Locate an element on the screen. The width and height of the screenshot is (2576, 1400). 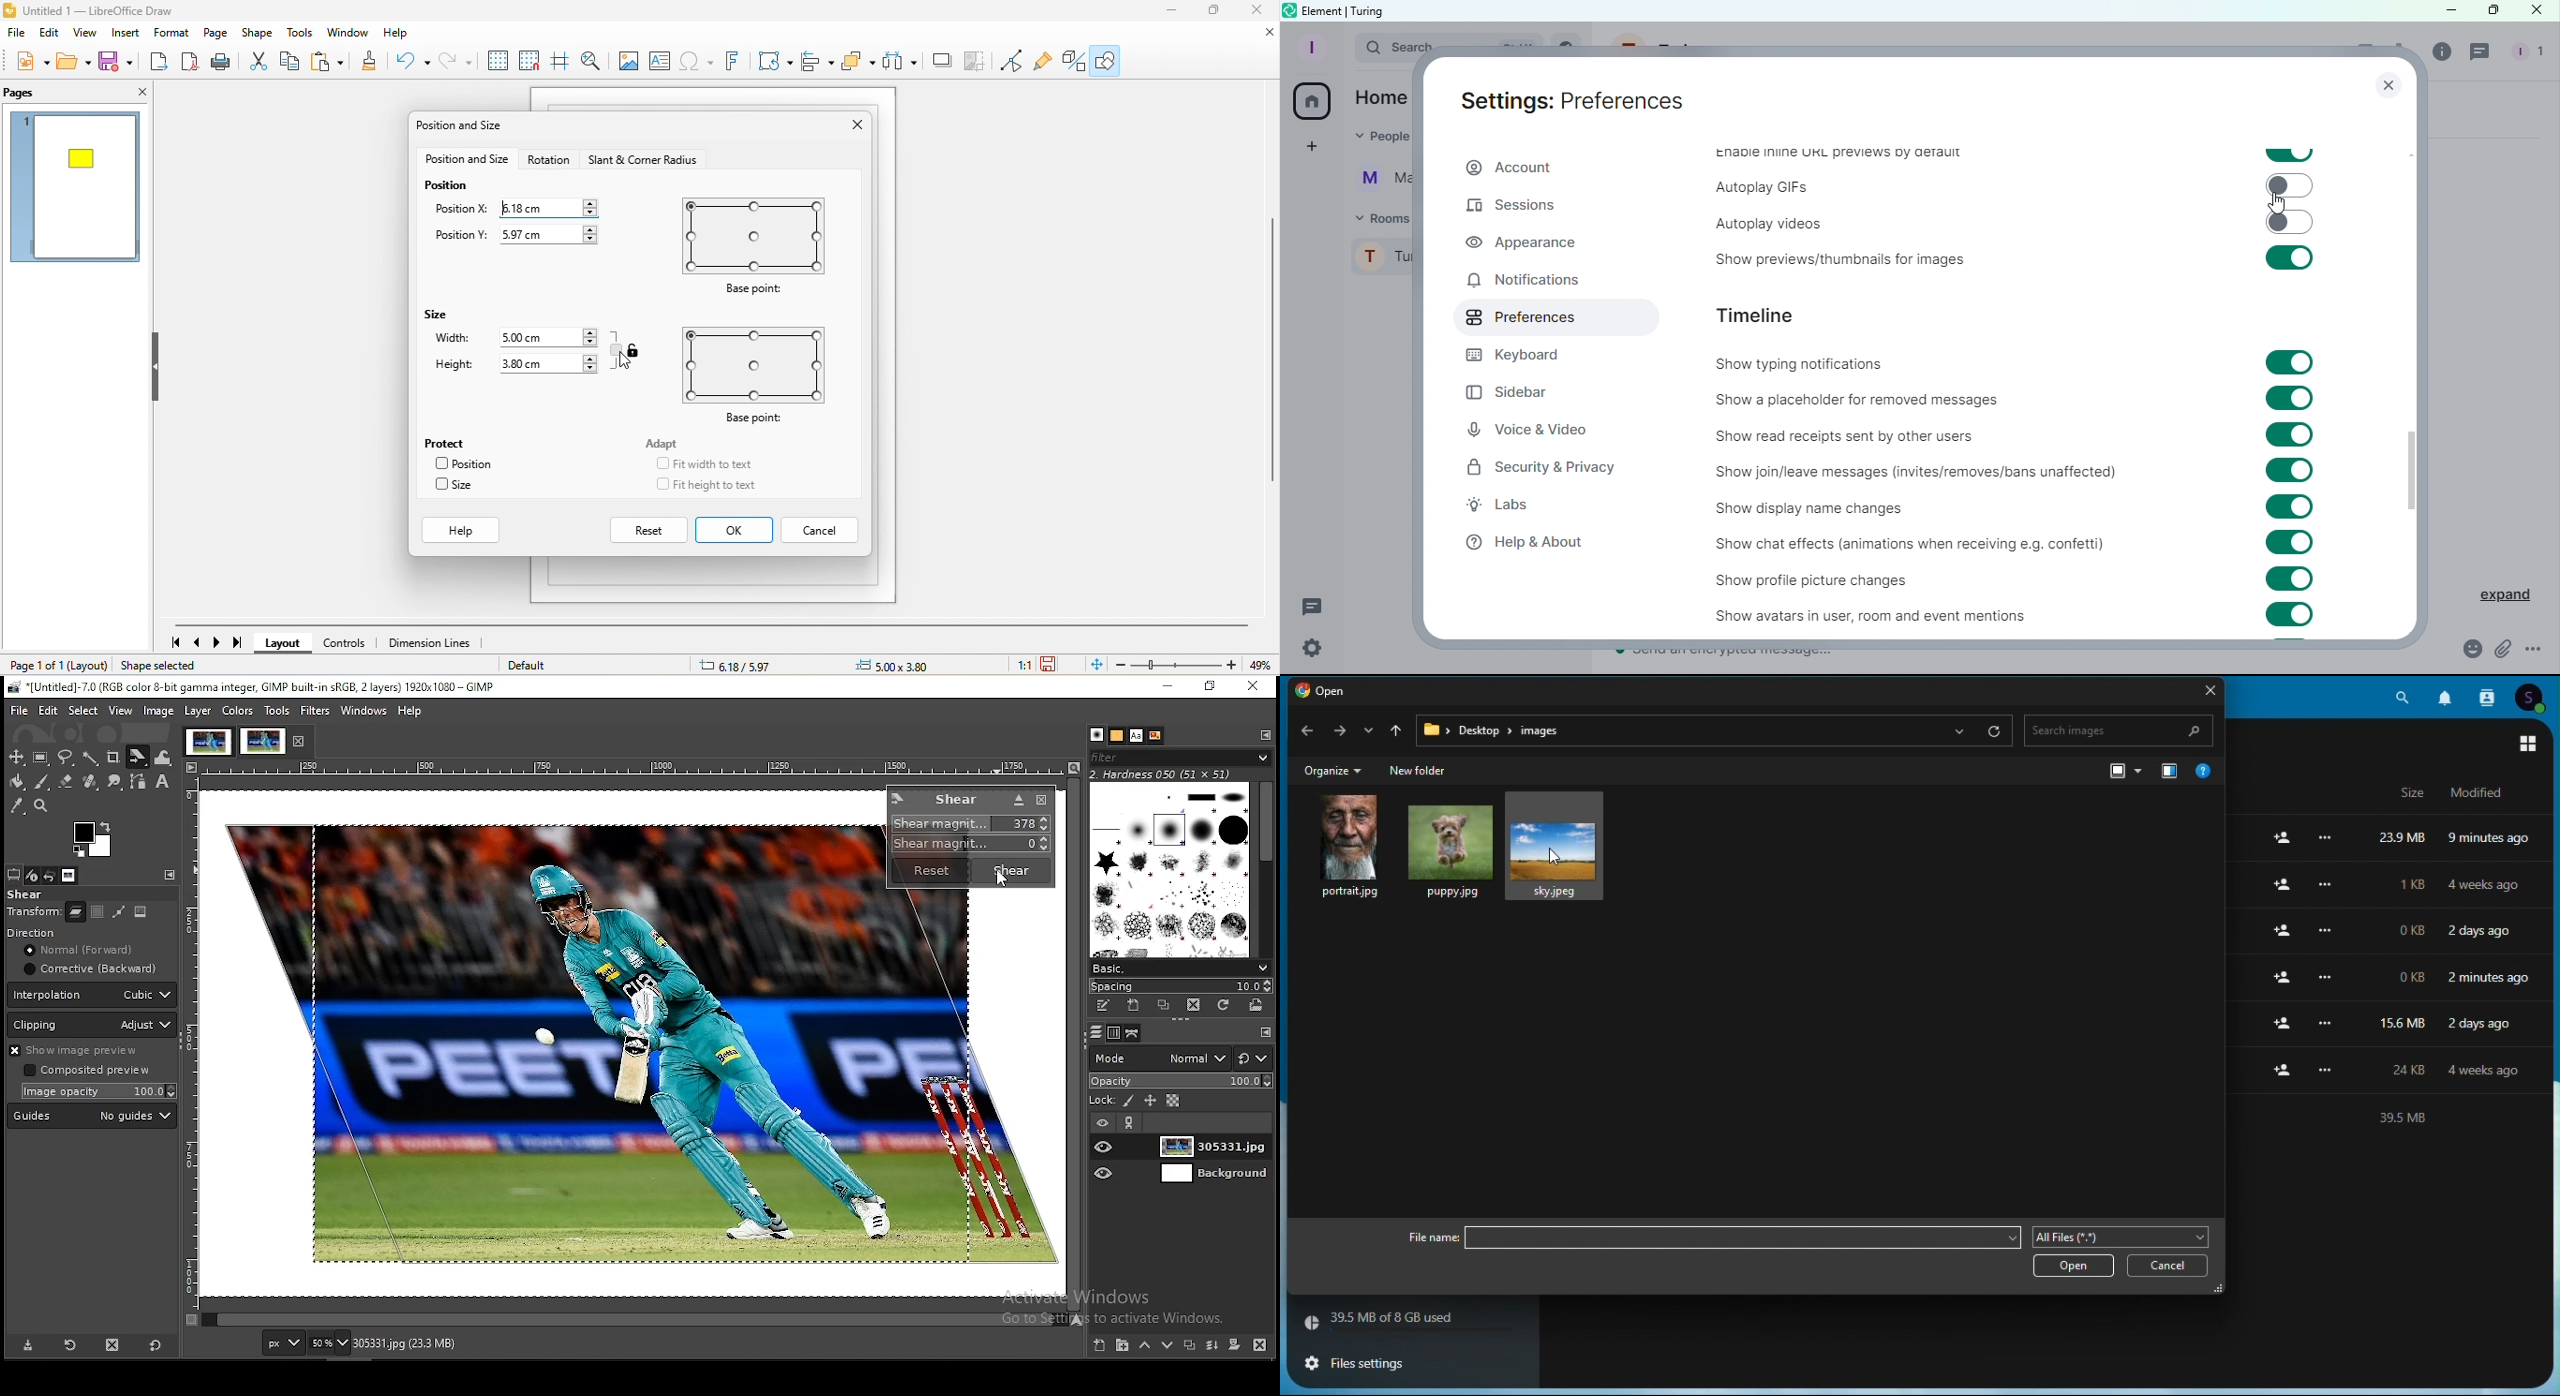
shape is located at coordinates (256, 35).